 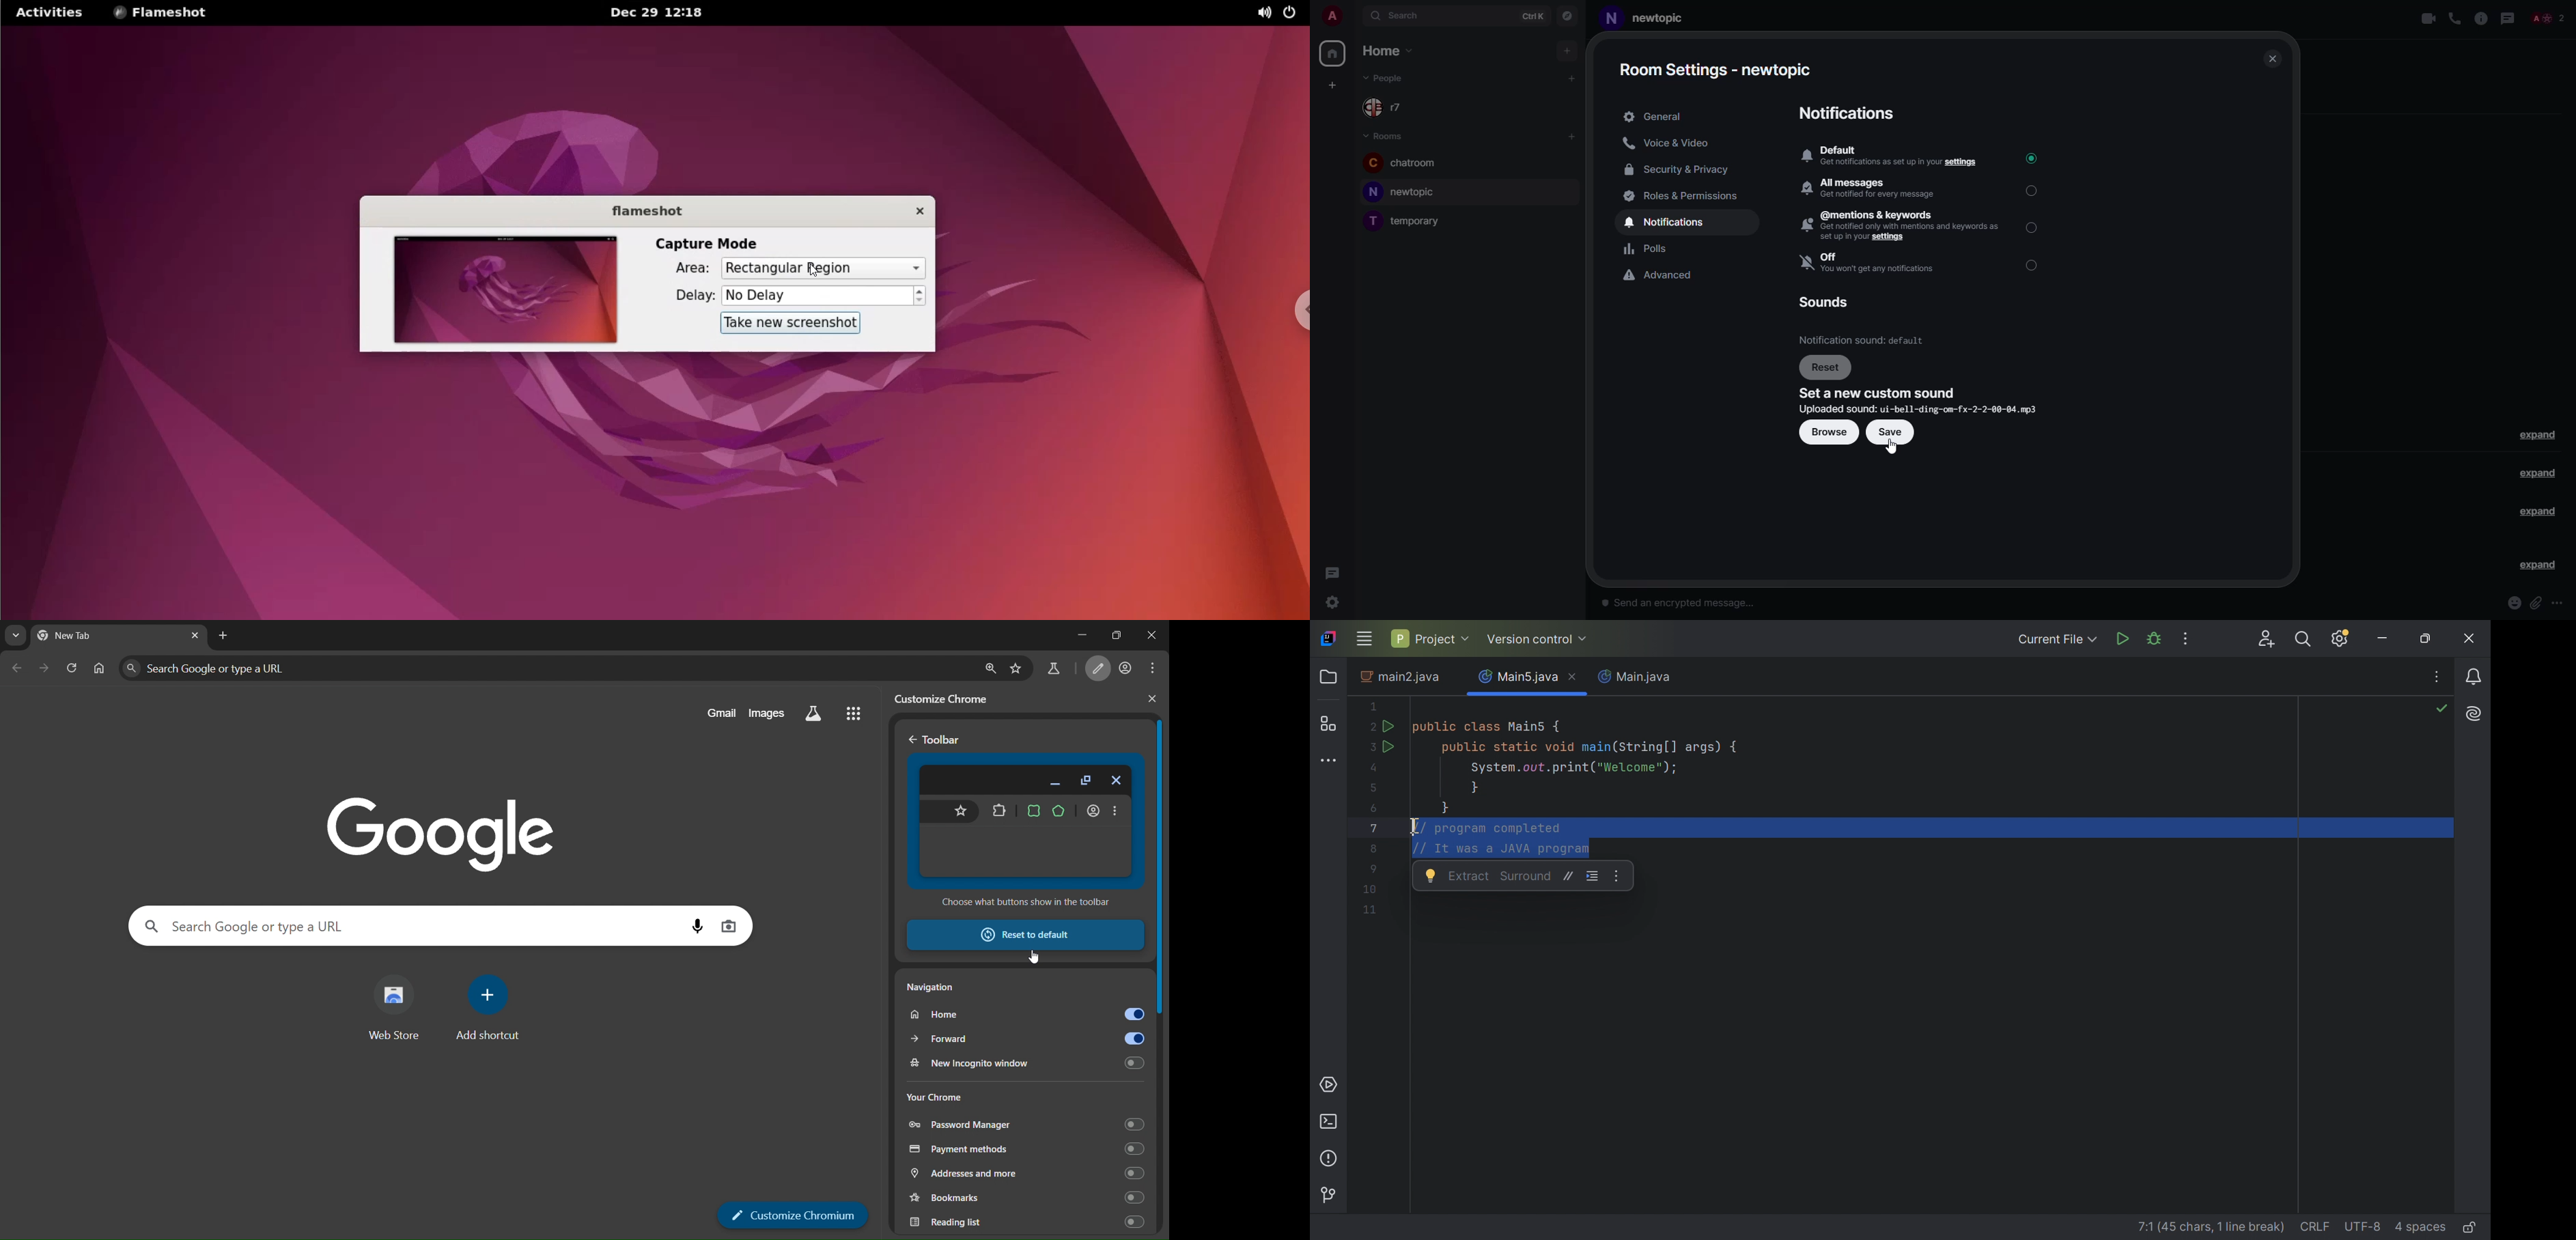 I want to click on off, so click(x=1874, y=263).